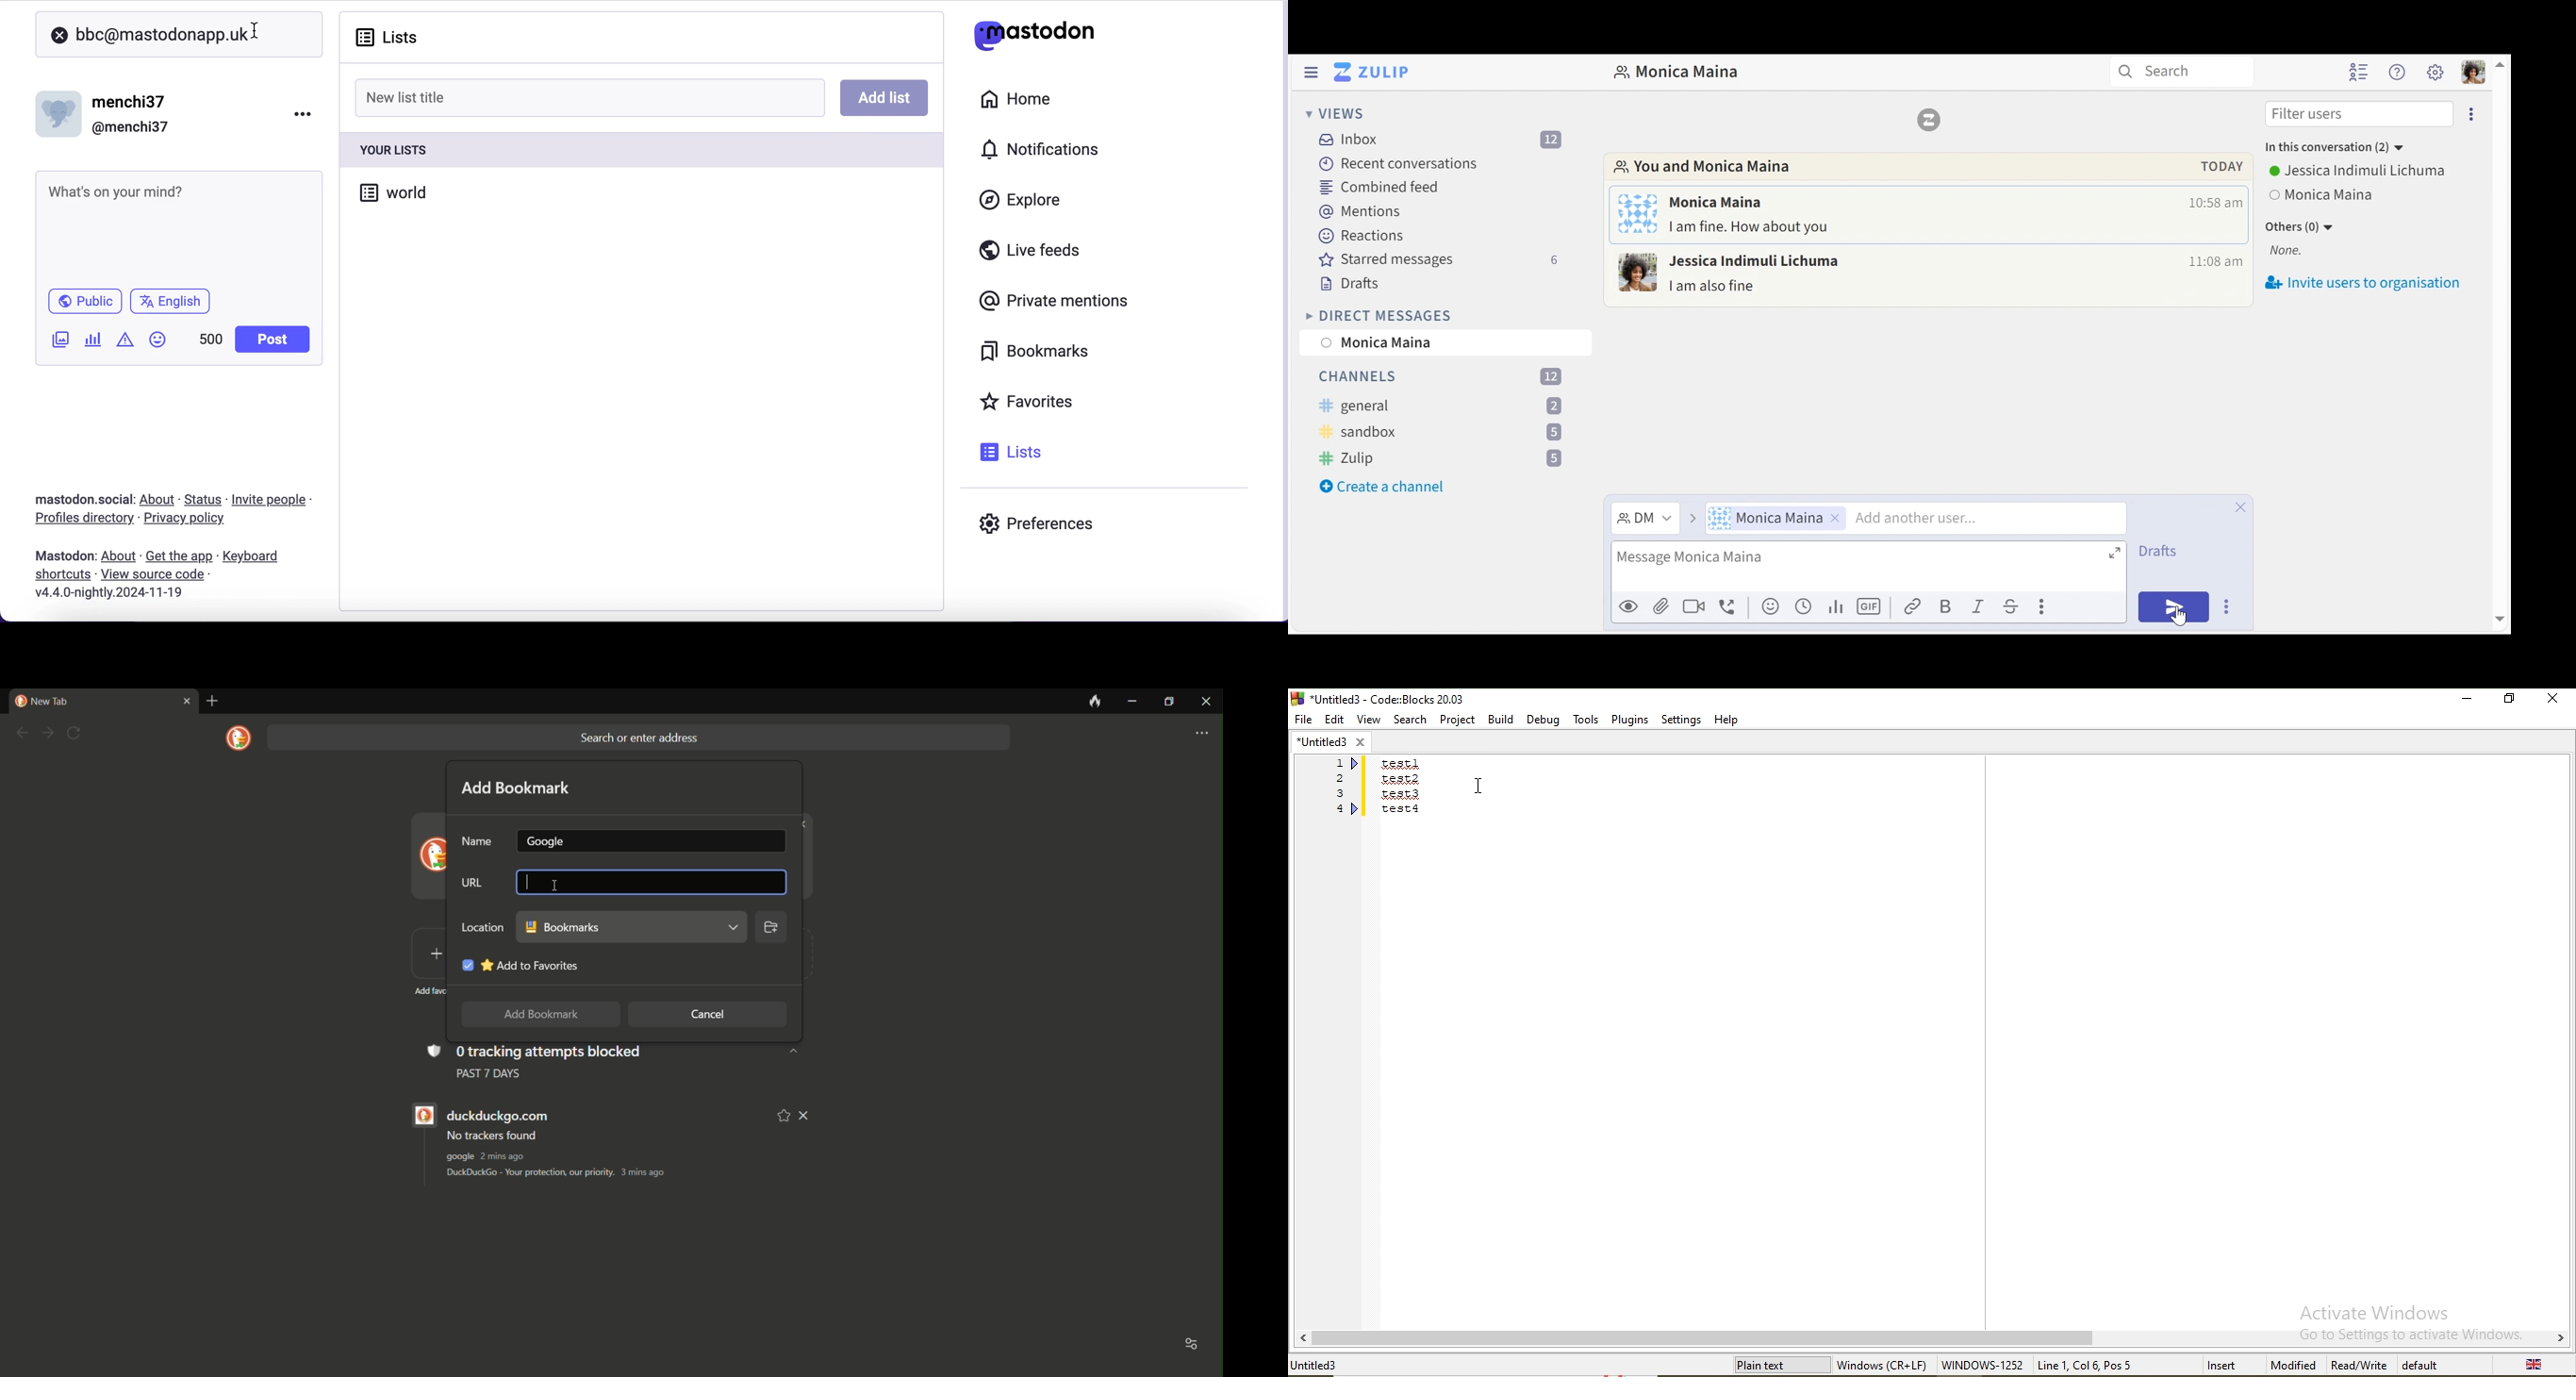 The width and height of the screenshot is (2576, 1400). I want to click on view source code, so click(156, 575).